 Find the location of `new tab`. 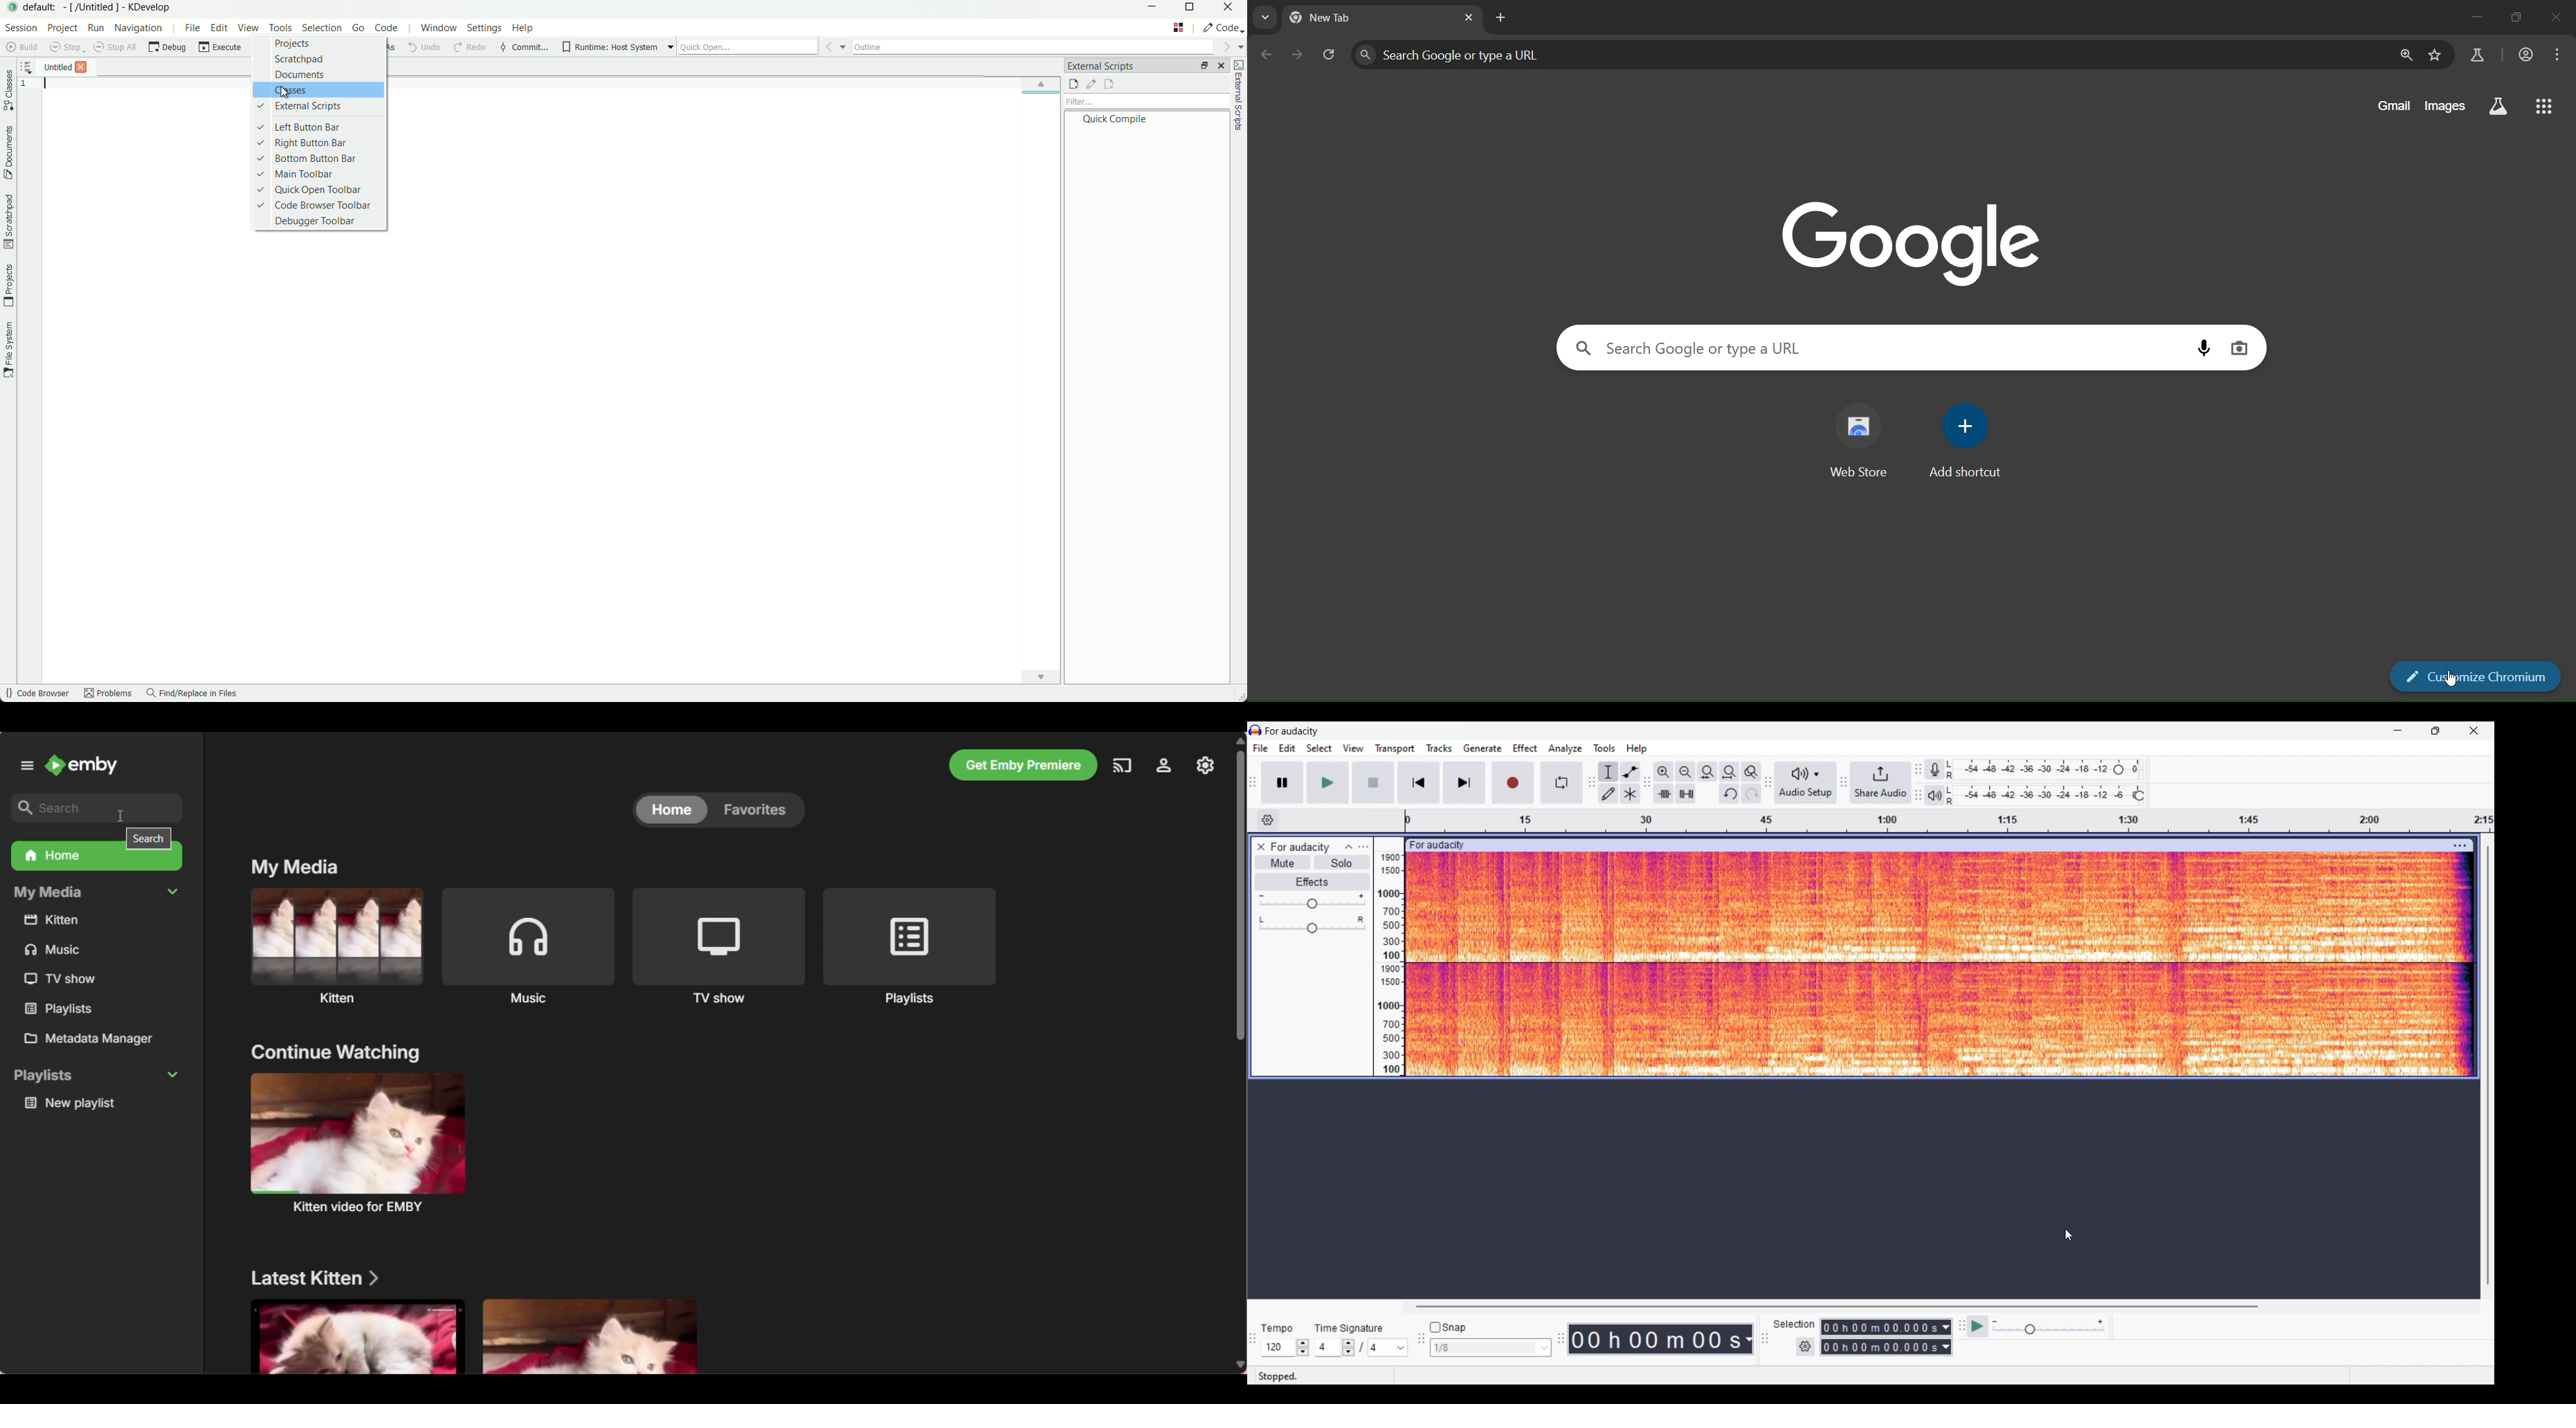

new tab is located at coordinates (1501, 18).